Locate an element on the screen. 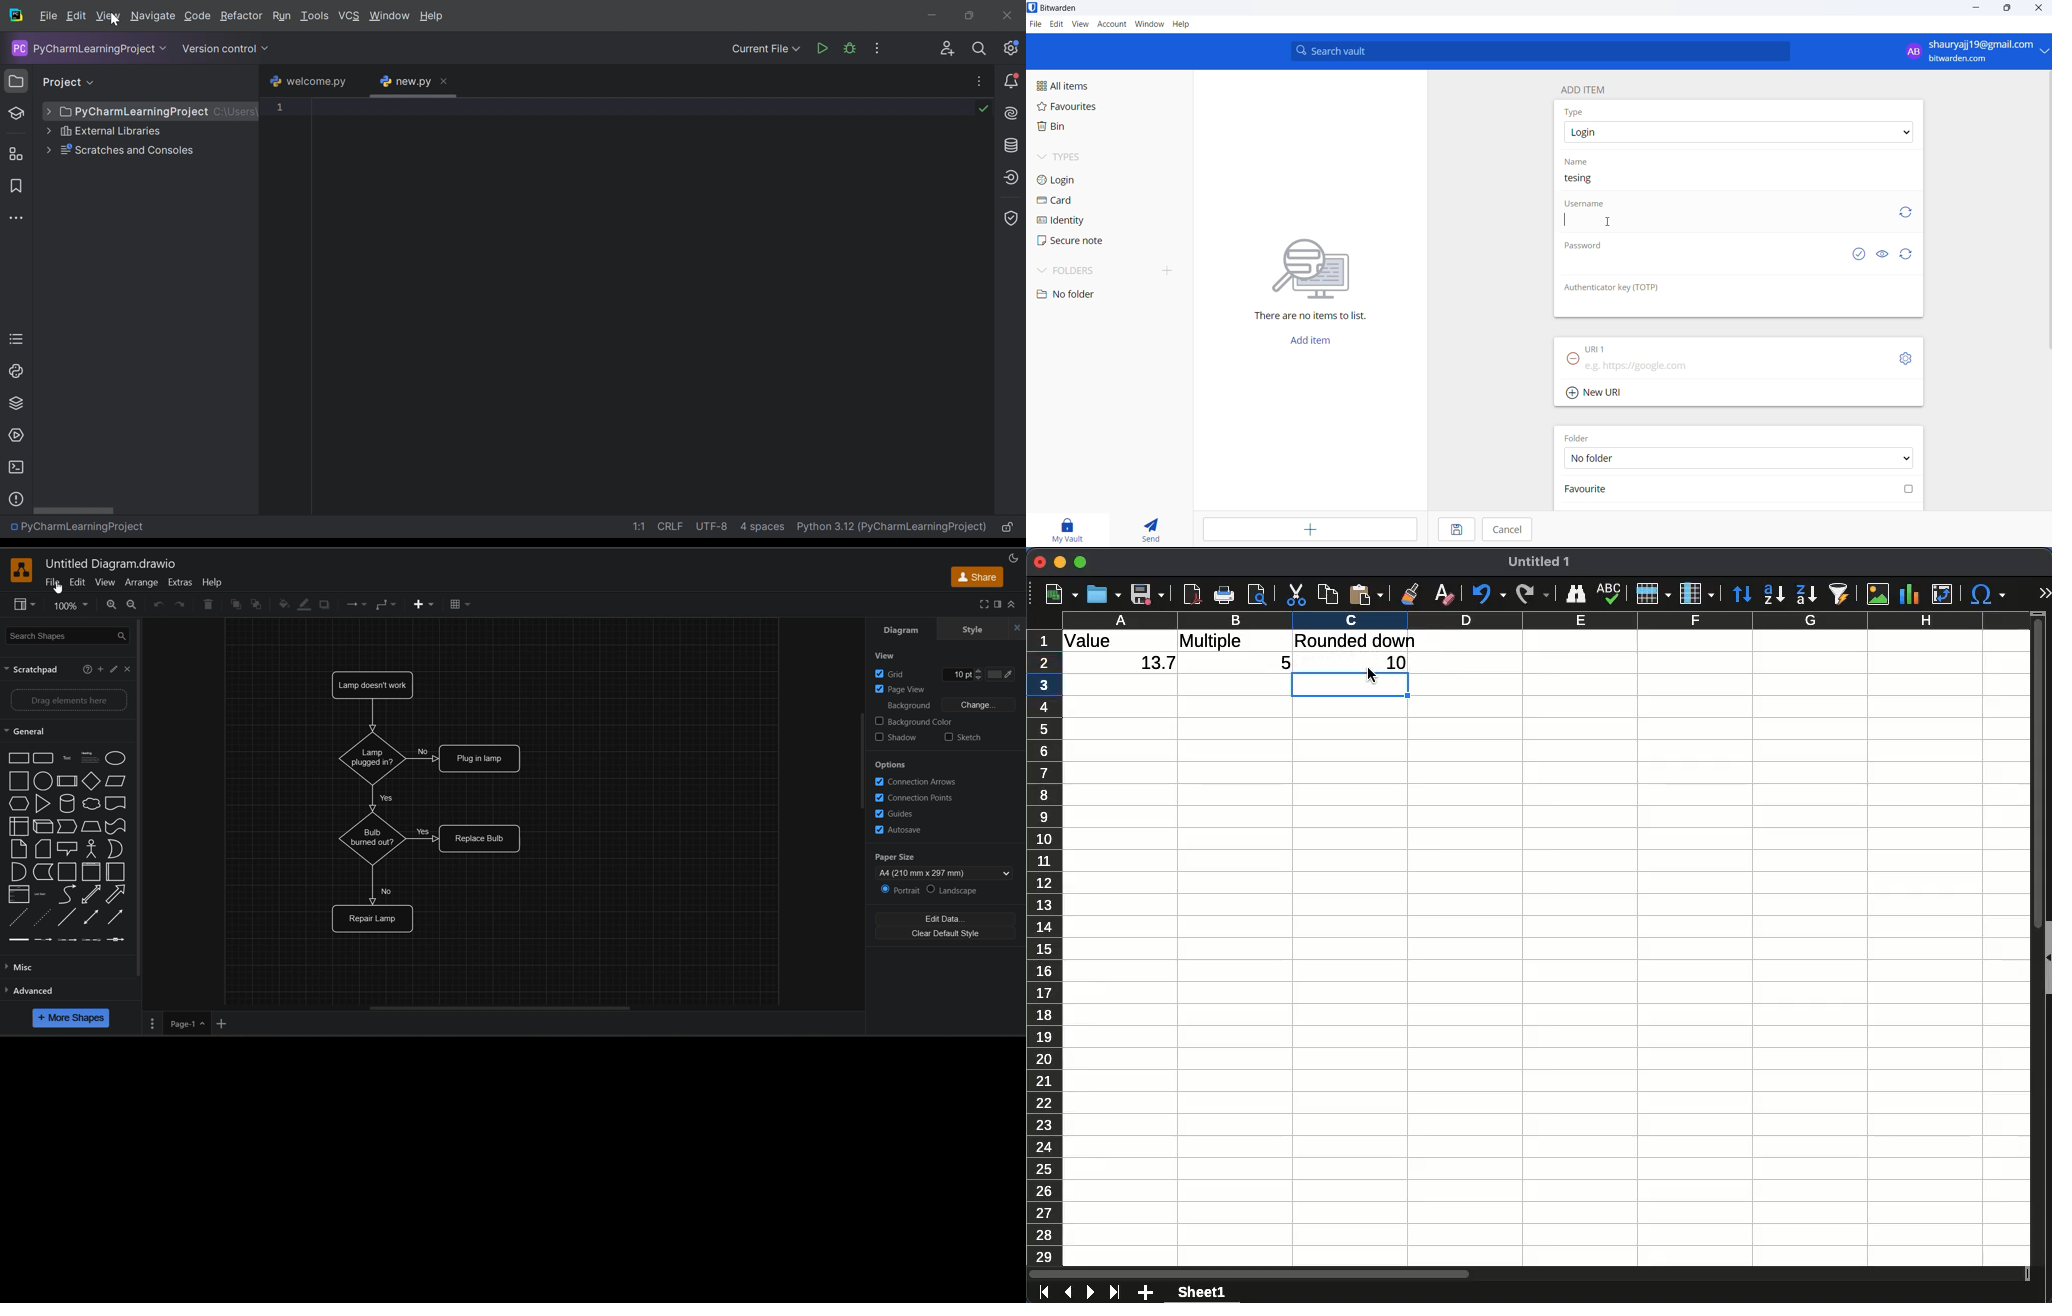 This screenshot has width=2072, height=1316. shapes is located at coordinates (67, 848).